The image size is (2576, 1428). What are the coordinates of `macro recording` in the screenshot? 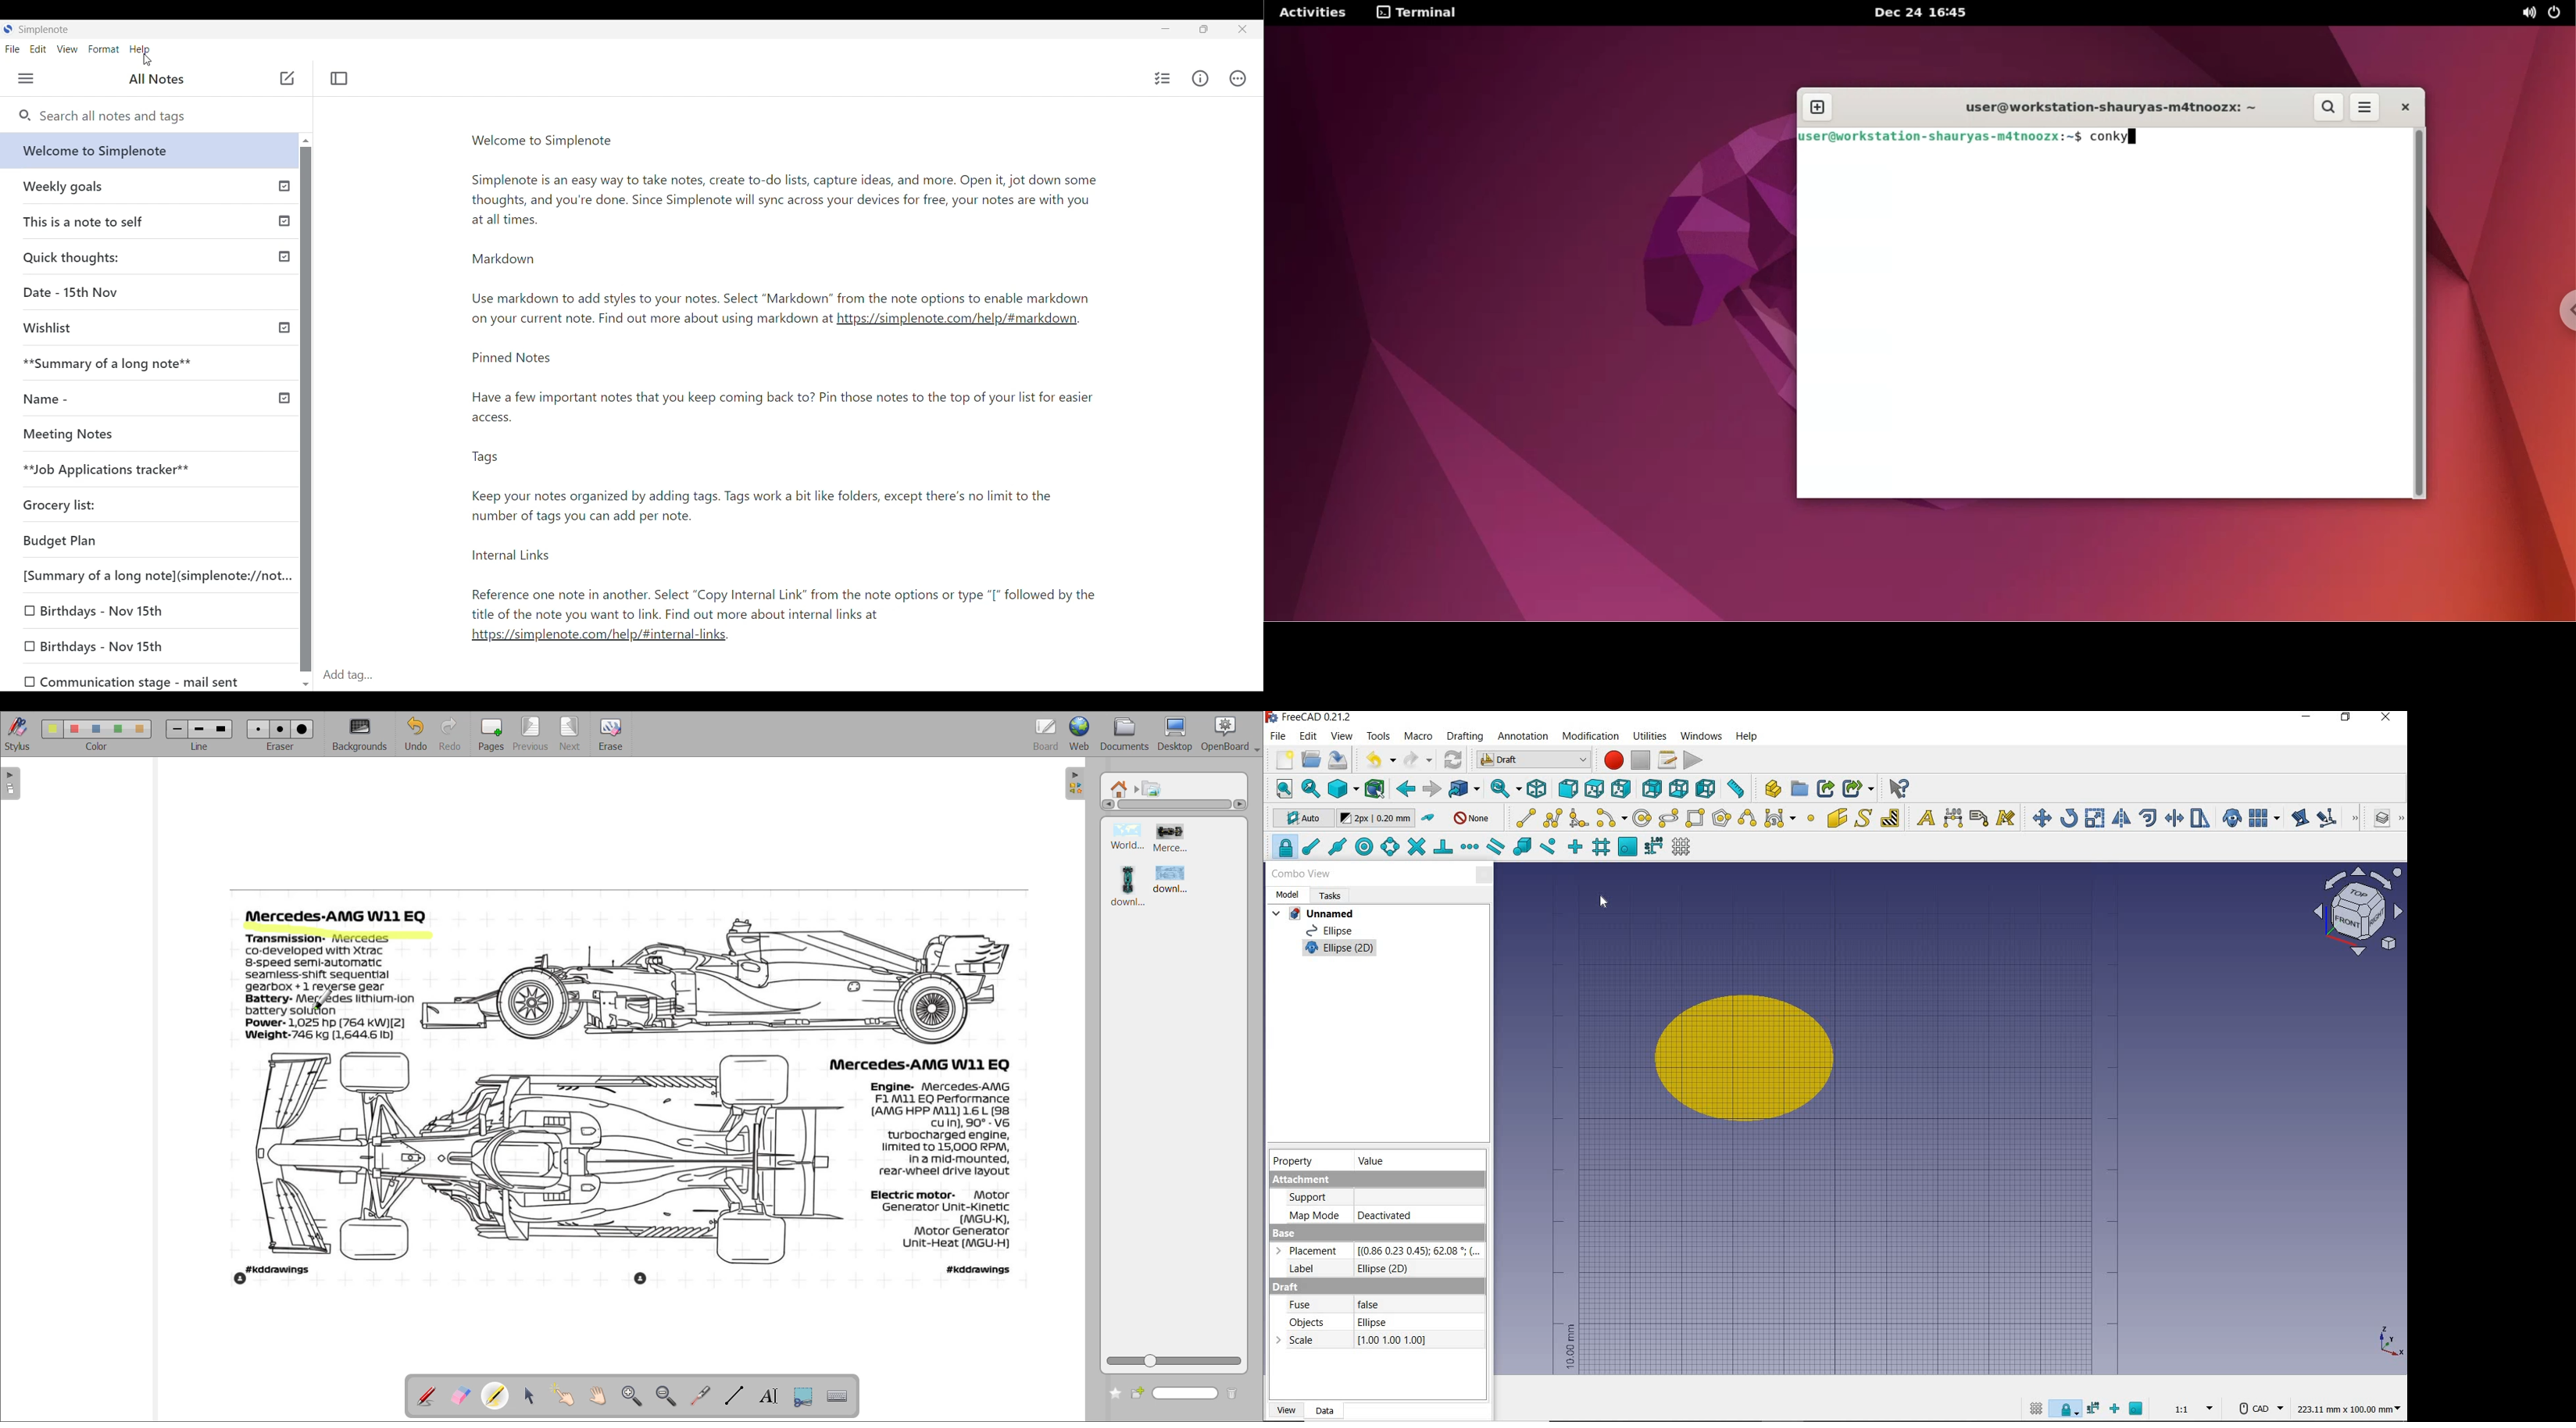 It's located at (1610, 761).